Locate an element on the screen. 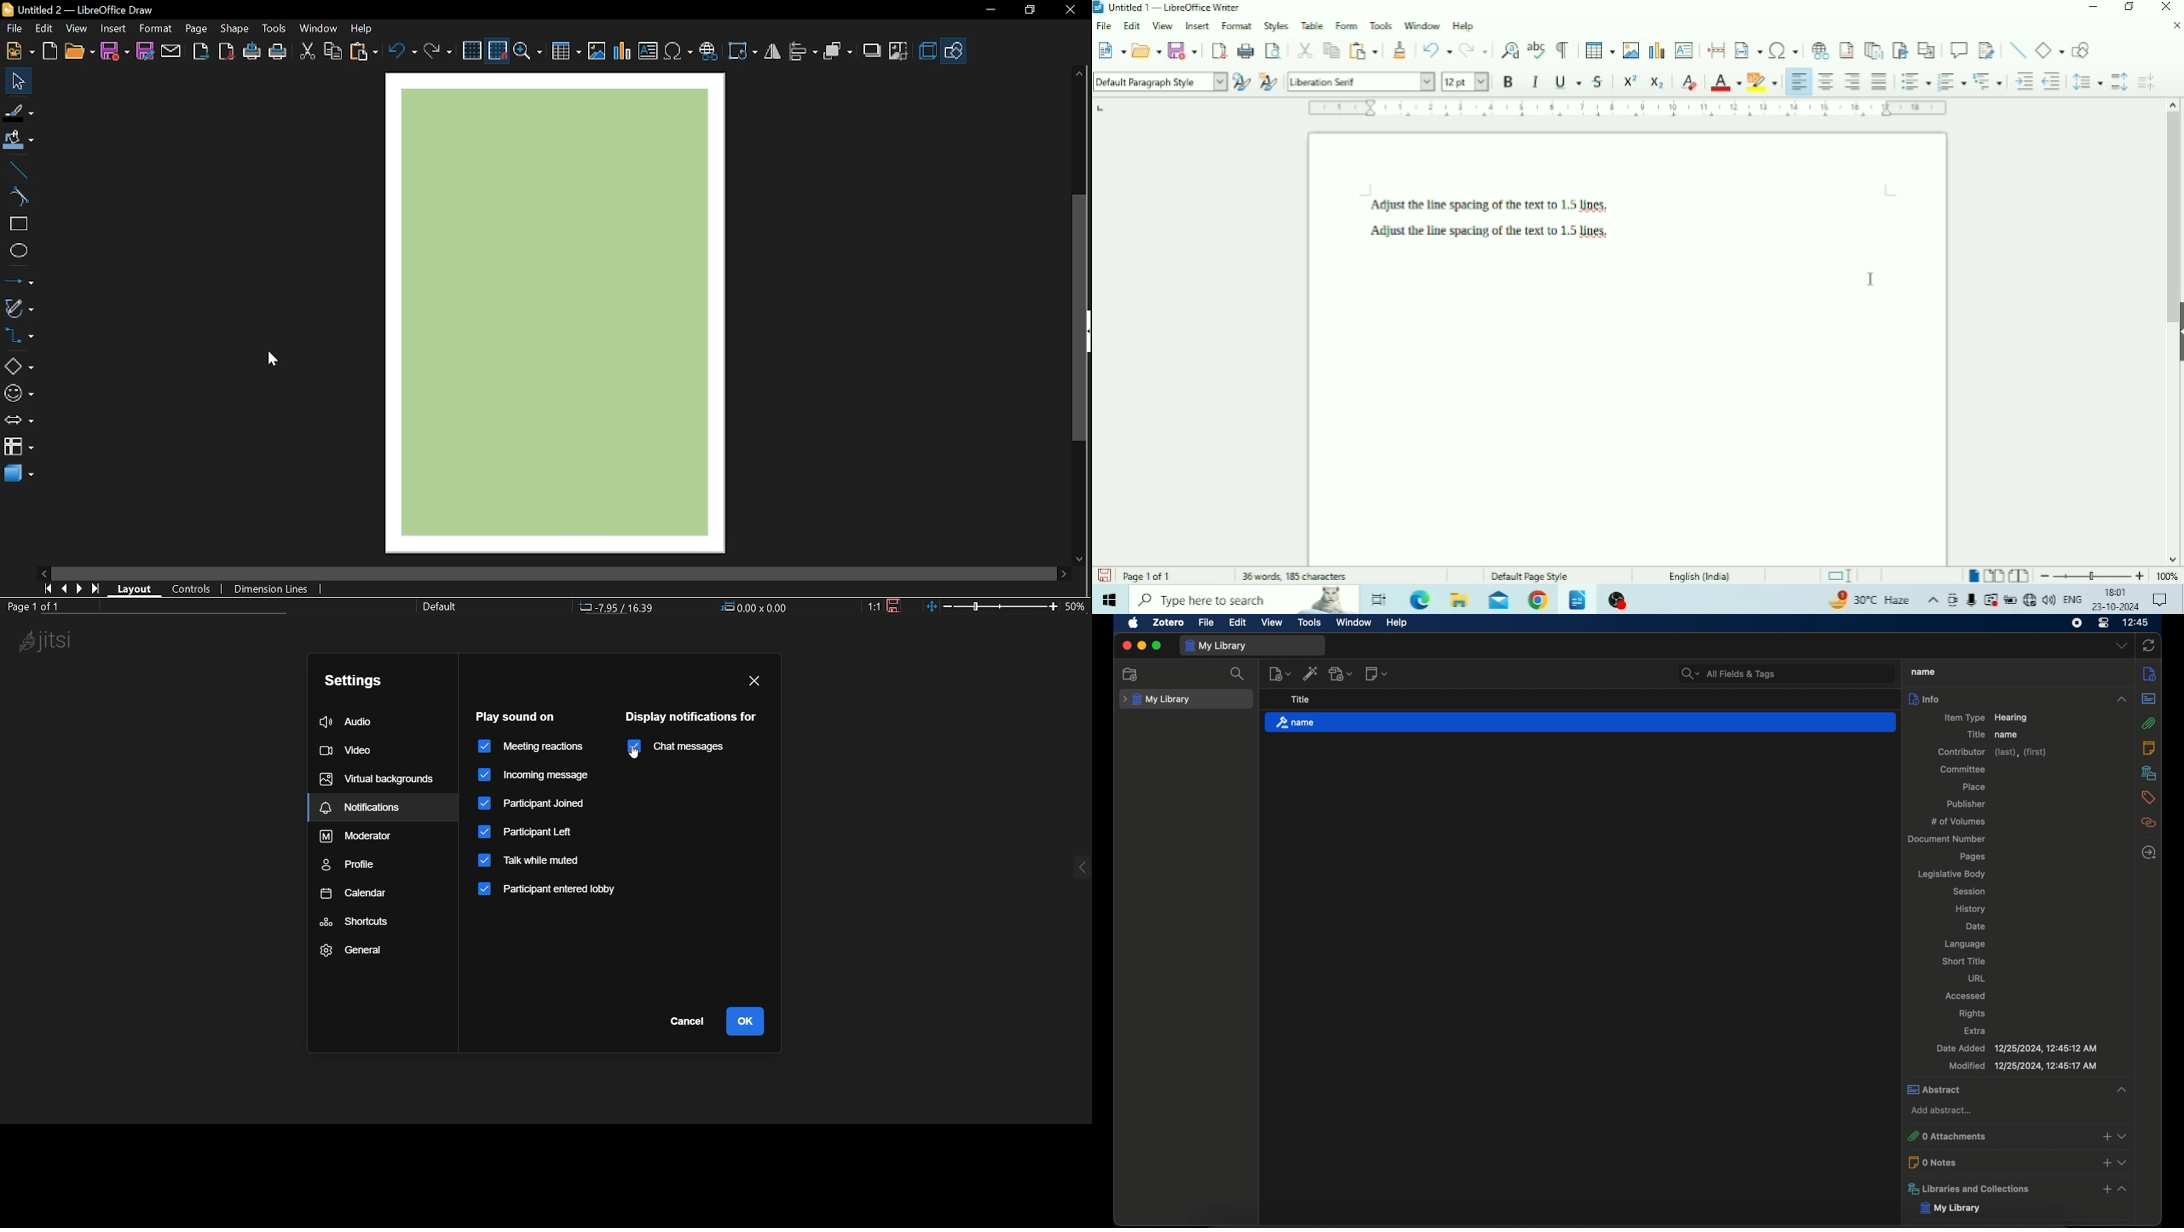 This screenshot has width=2184, height=1232. Toggle Ordered List is located at coordinates (1951, 80).